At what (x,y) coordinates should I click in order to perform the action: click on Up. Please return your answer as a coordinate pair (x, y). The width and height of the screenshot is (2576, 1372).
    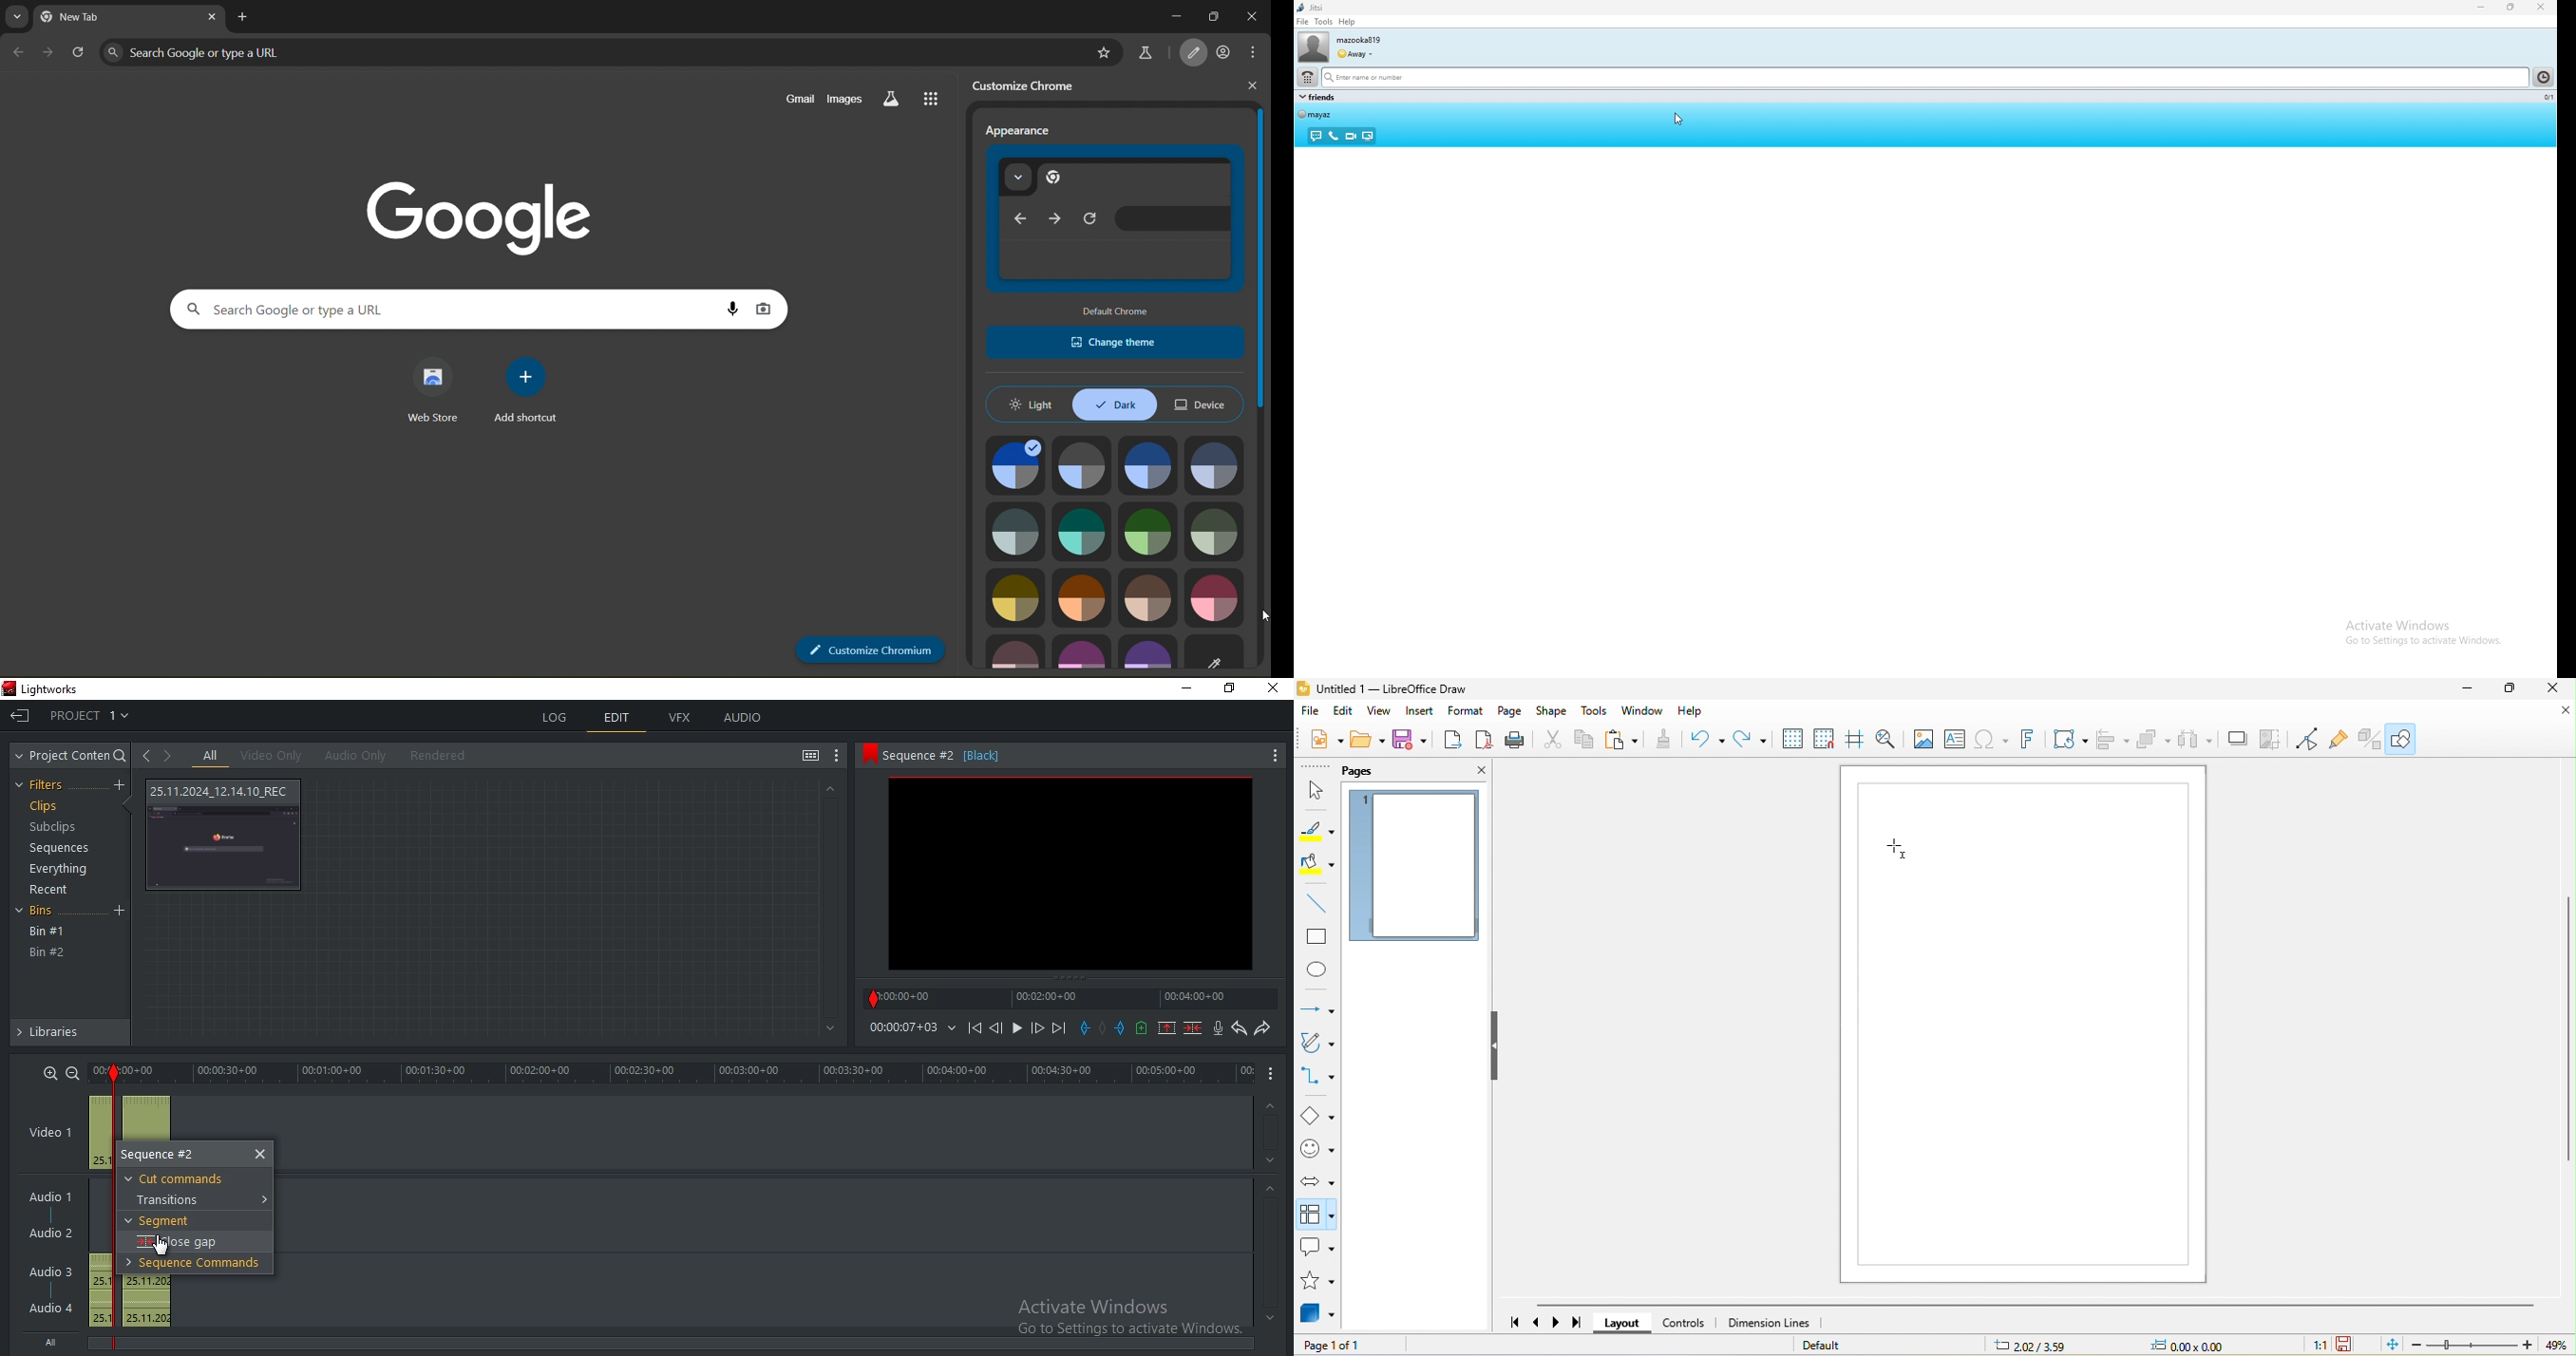
    Looking at the image, I should click on (829, 788).